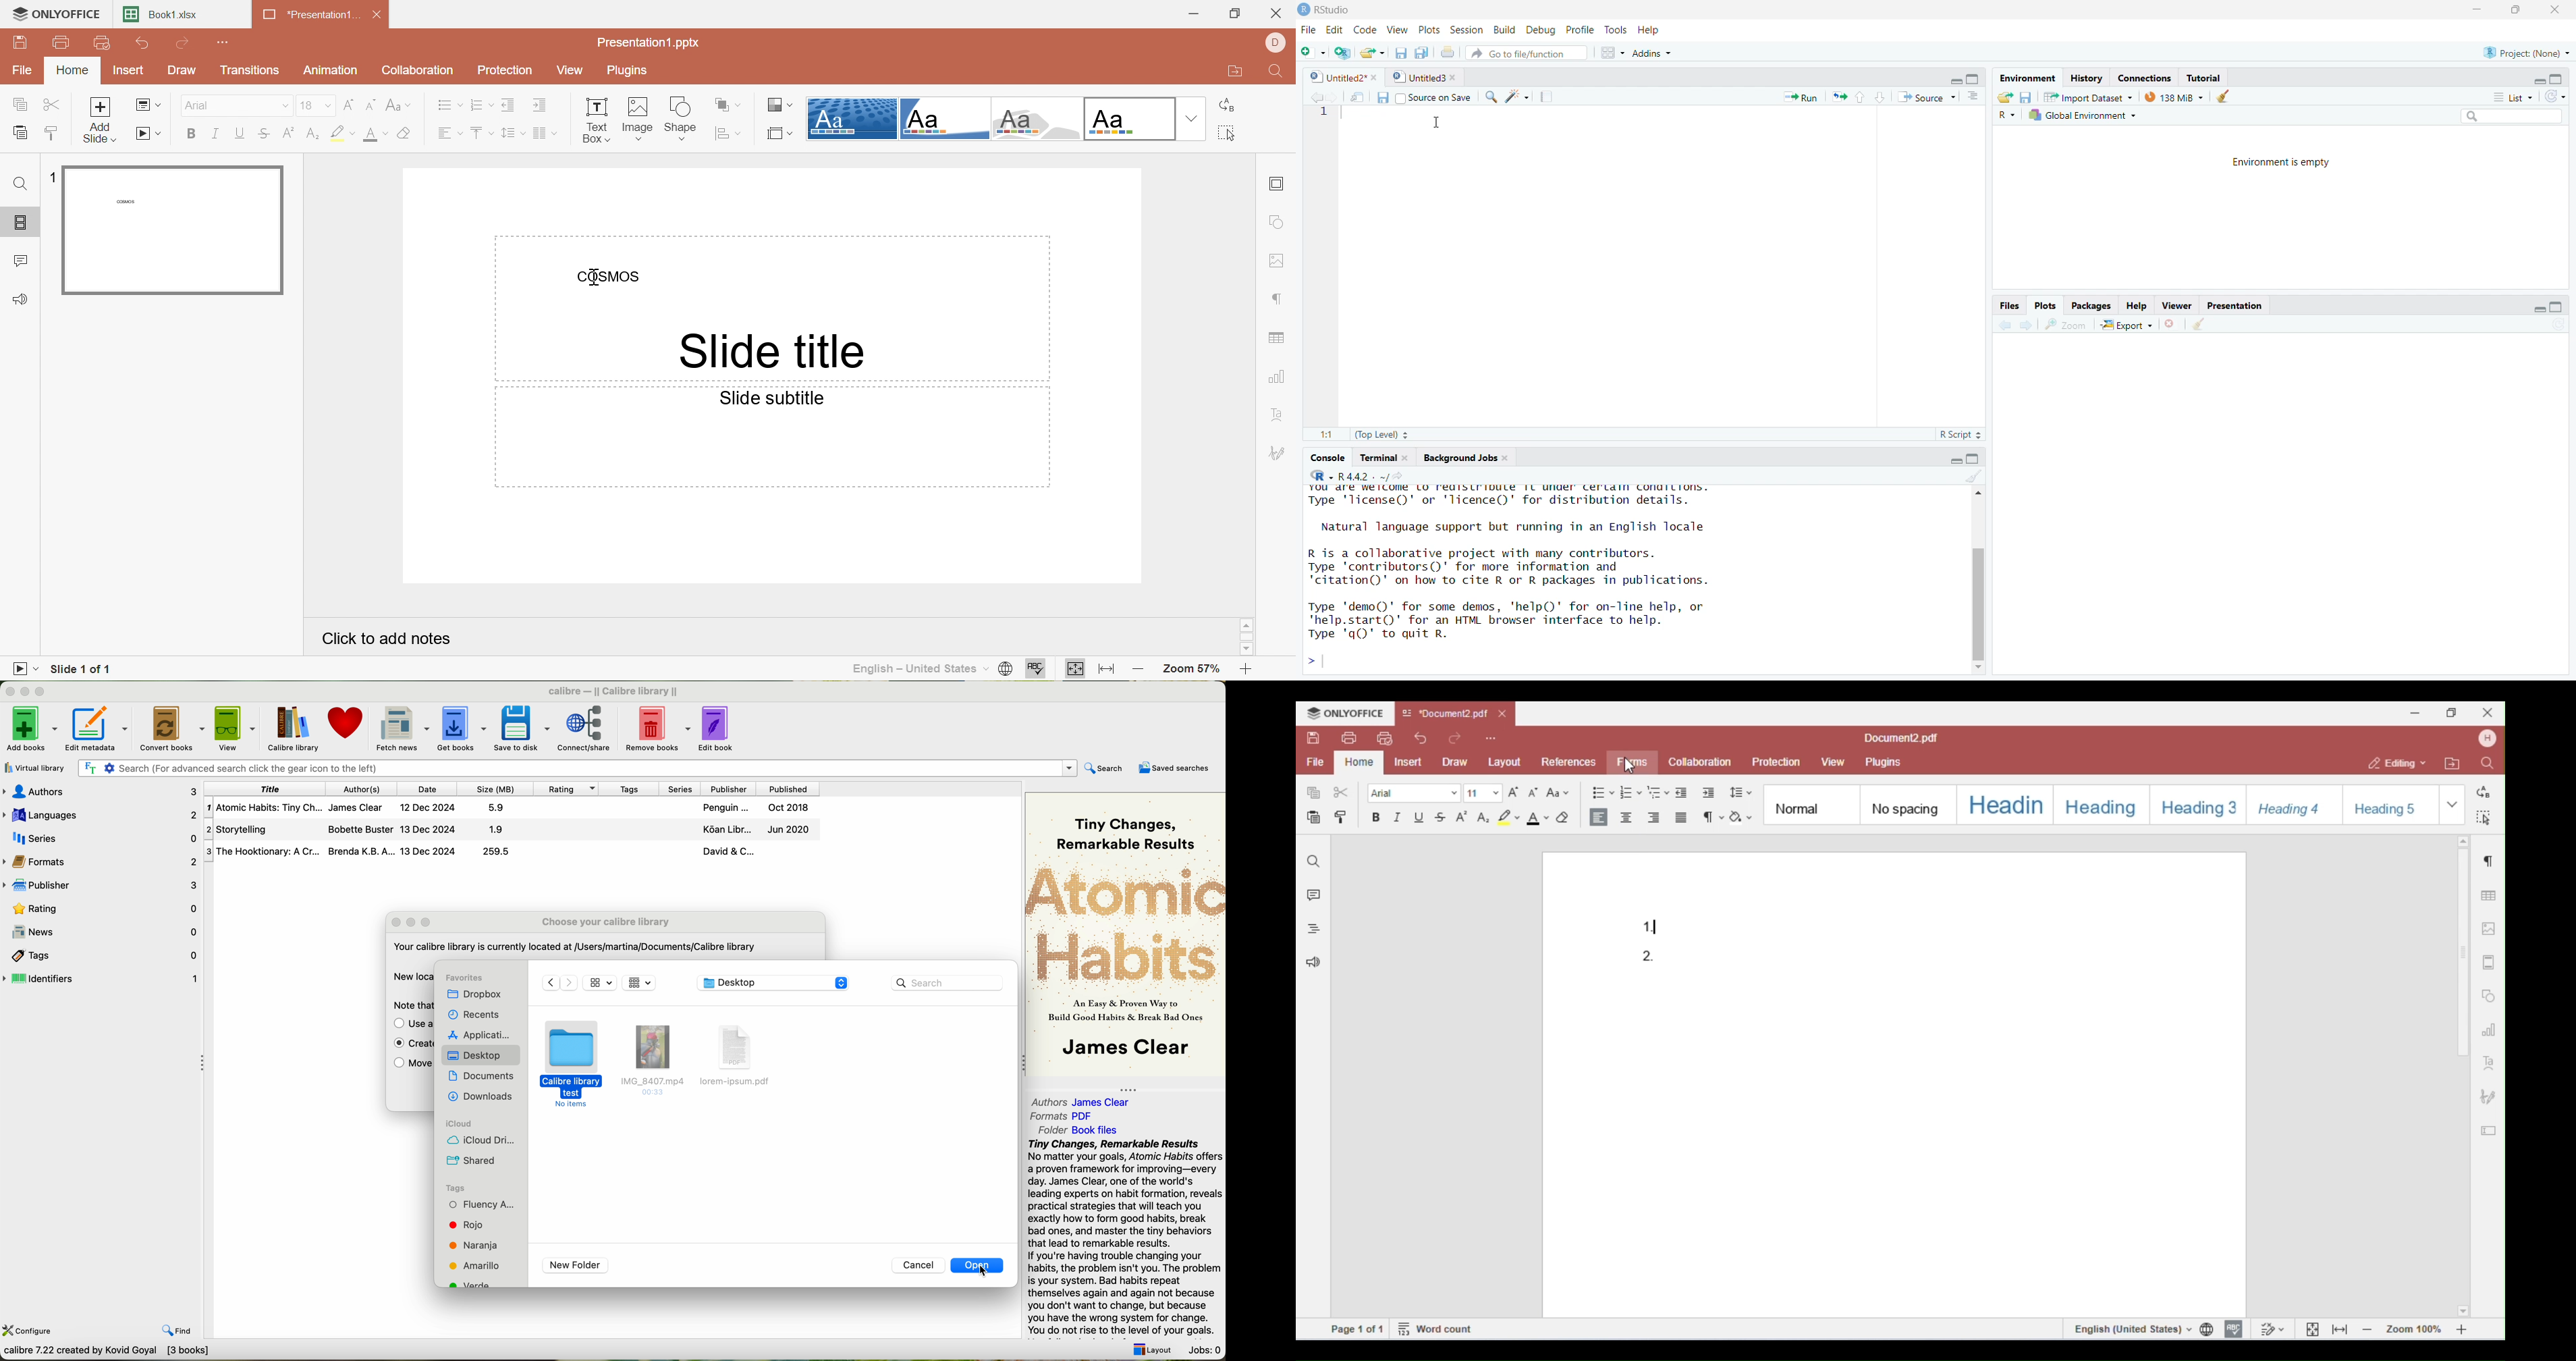 The height and width of the screenshot is (1372, 2576). What do you see at coordinates (1609, 53) in the screenshot?
I see `workspaces panes` at bounding box center [1609, 53].